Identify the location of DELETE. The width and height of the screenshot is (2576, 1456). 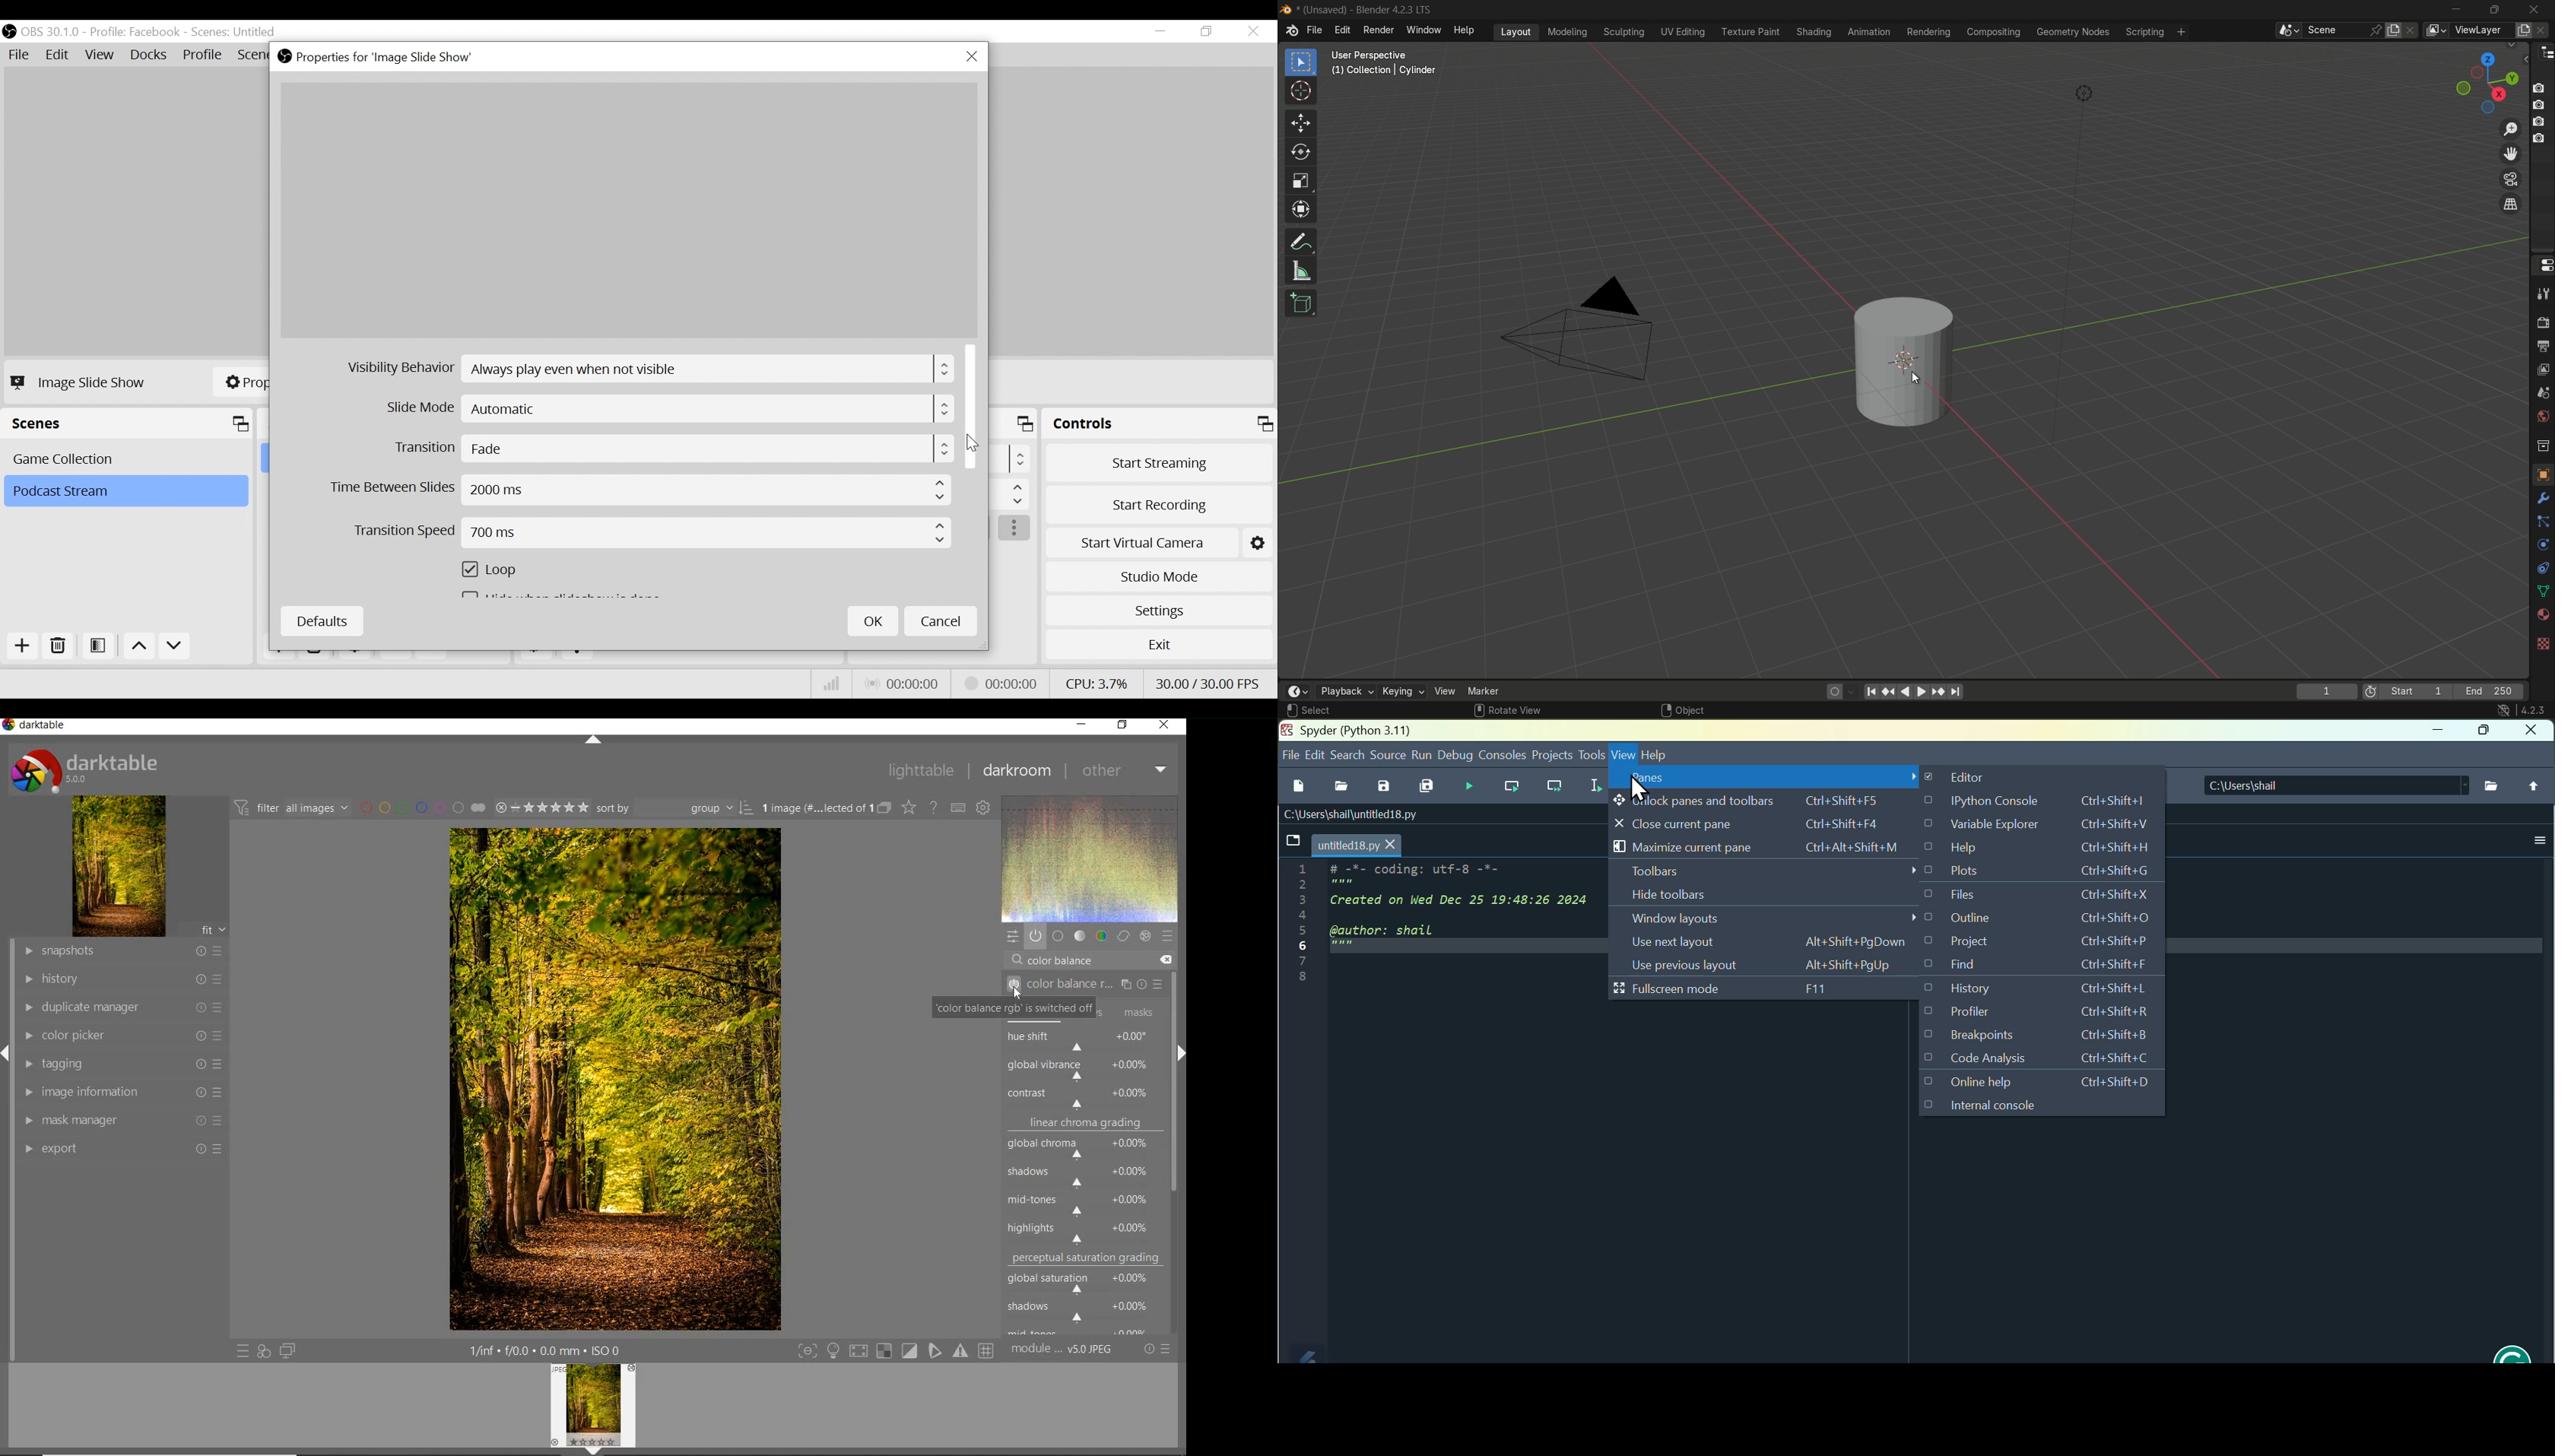
(1166, 959).